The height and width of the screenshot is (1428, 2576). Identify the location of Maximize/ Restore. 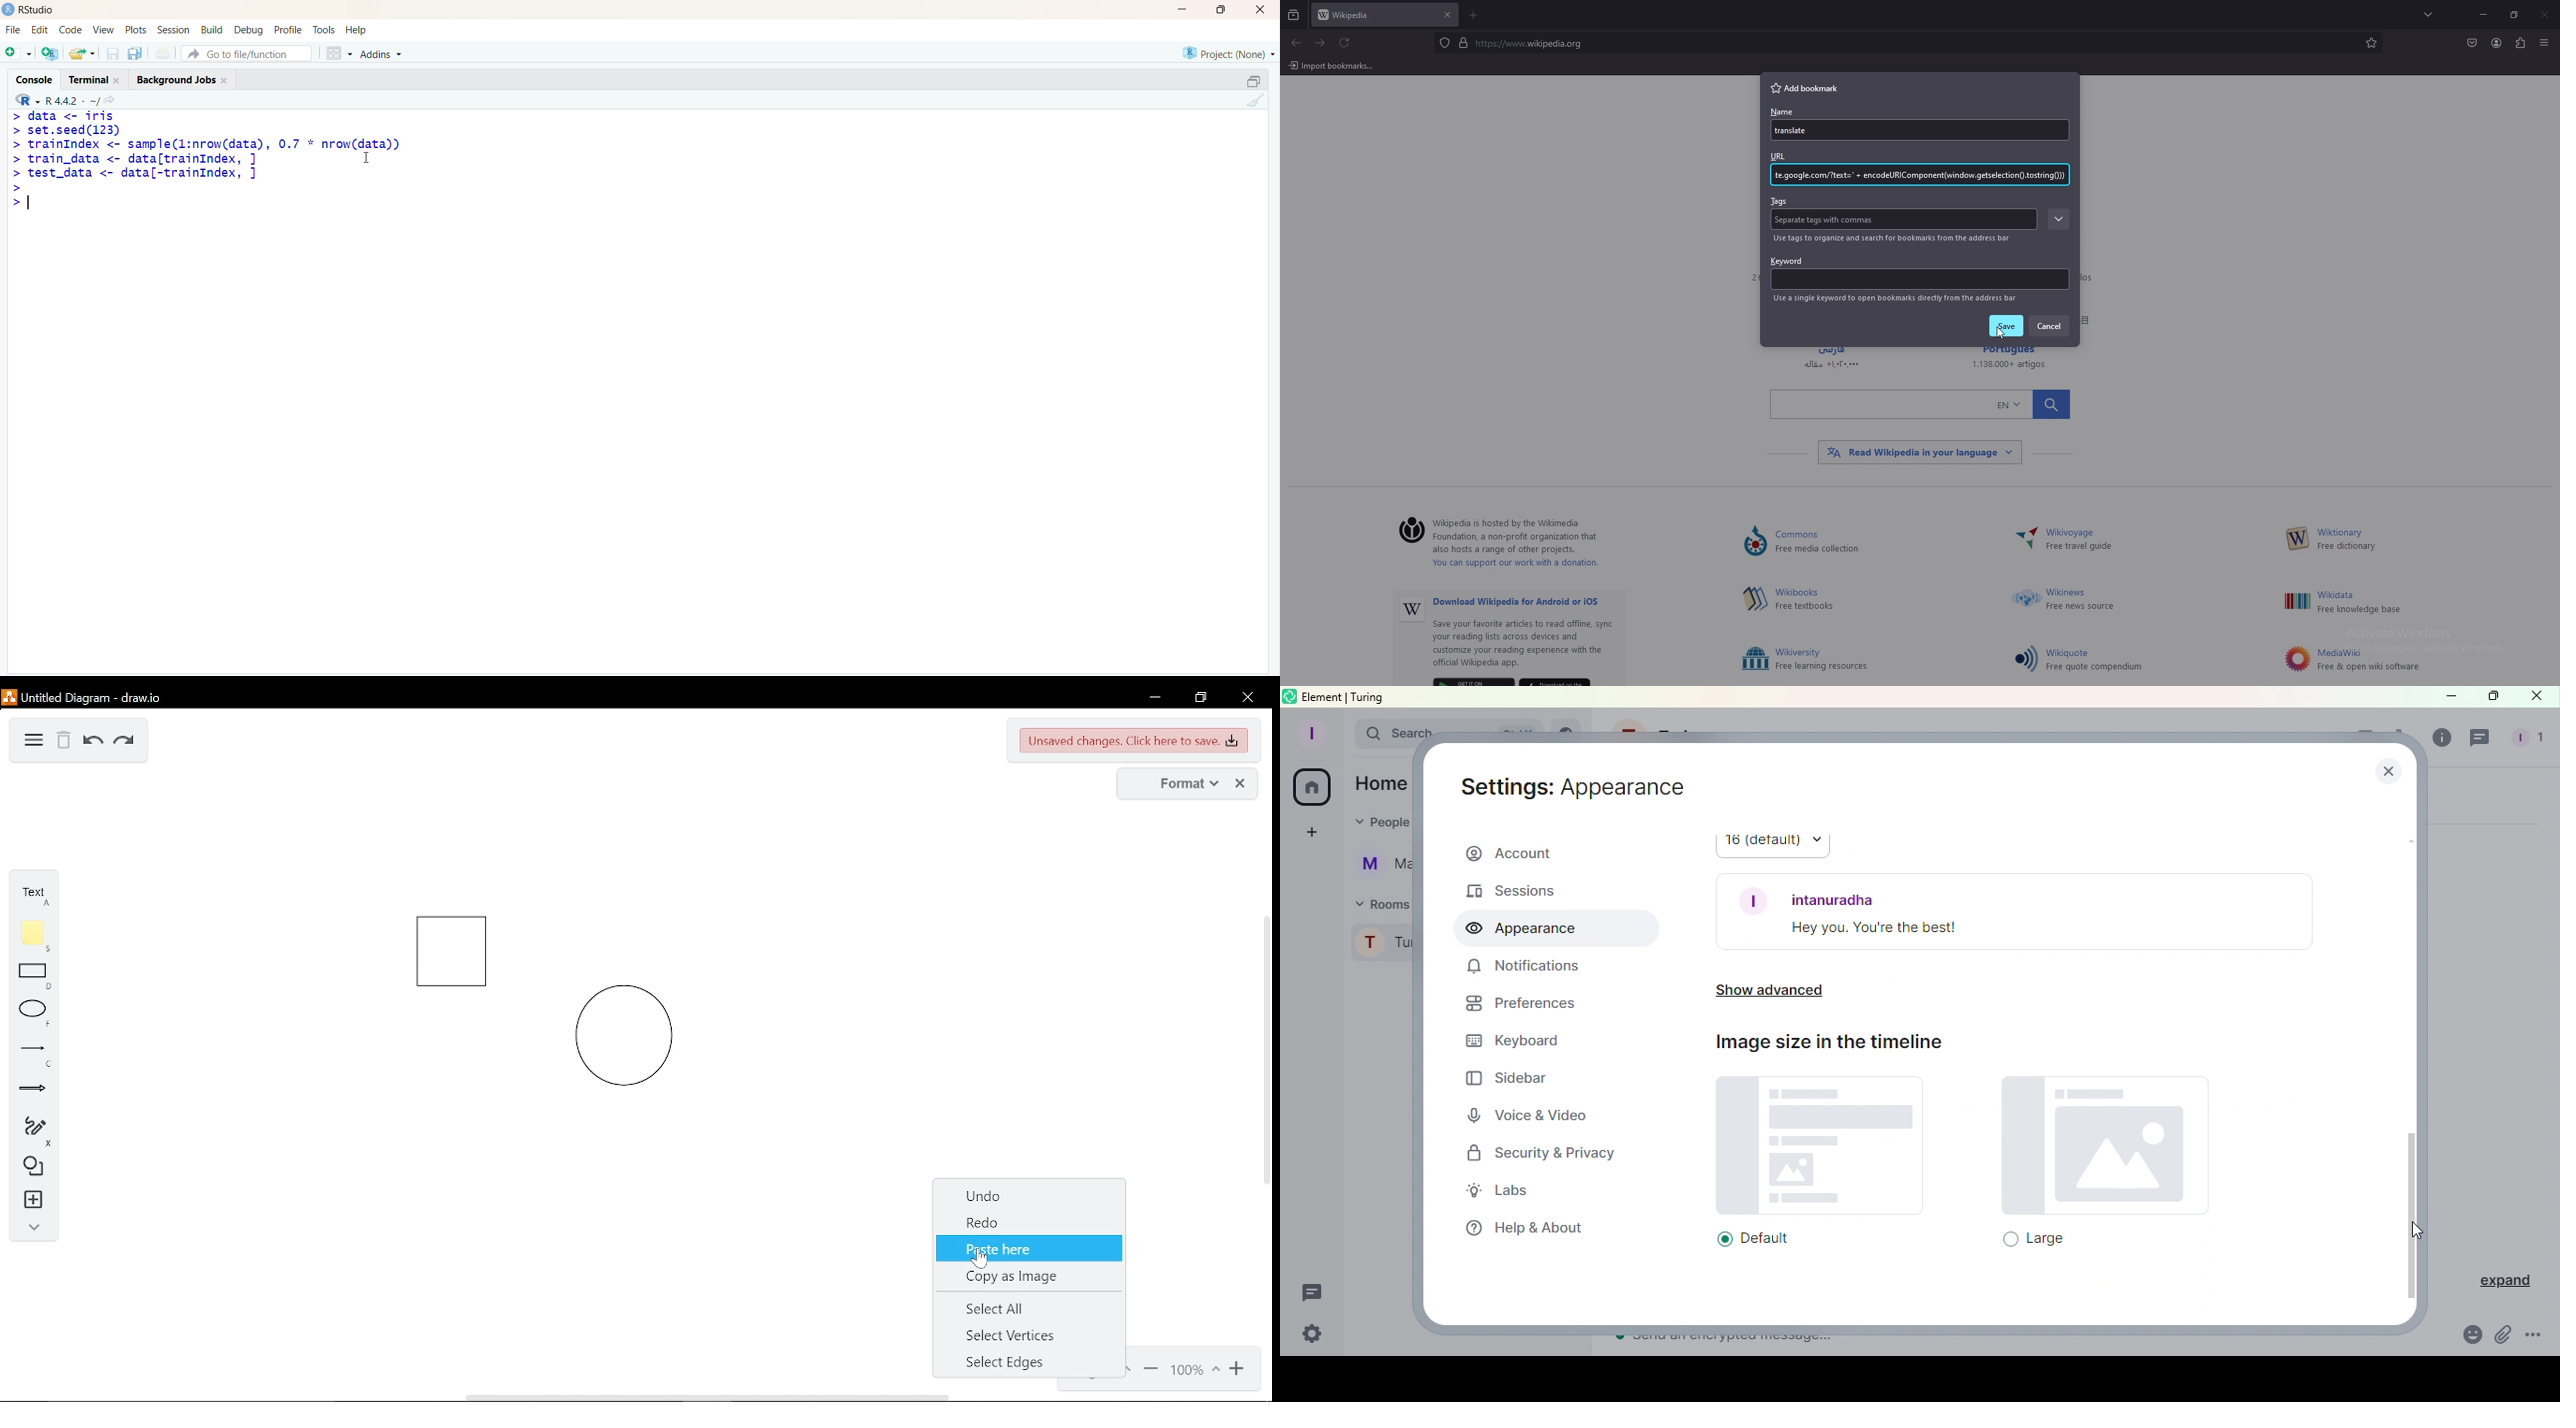
(1251, 80).